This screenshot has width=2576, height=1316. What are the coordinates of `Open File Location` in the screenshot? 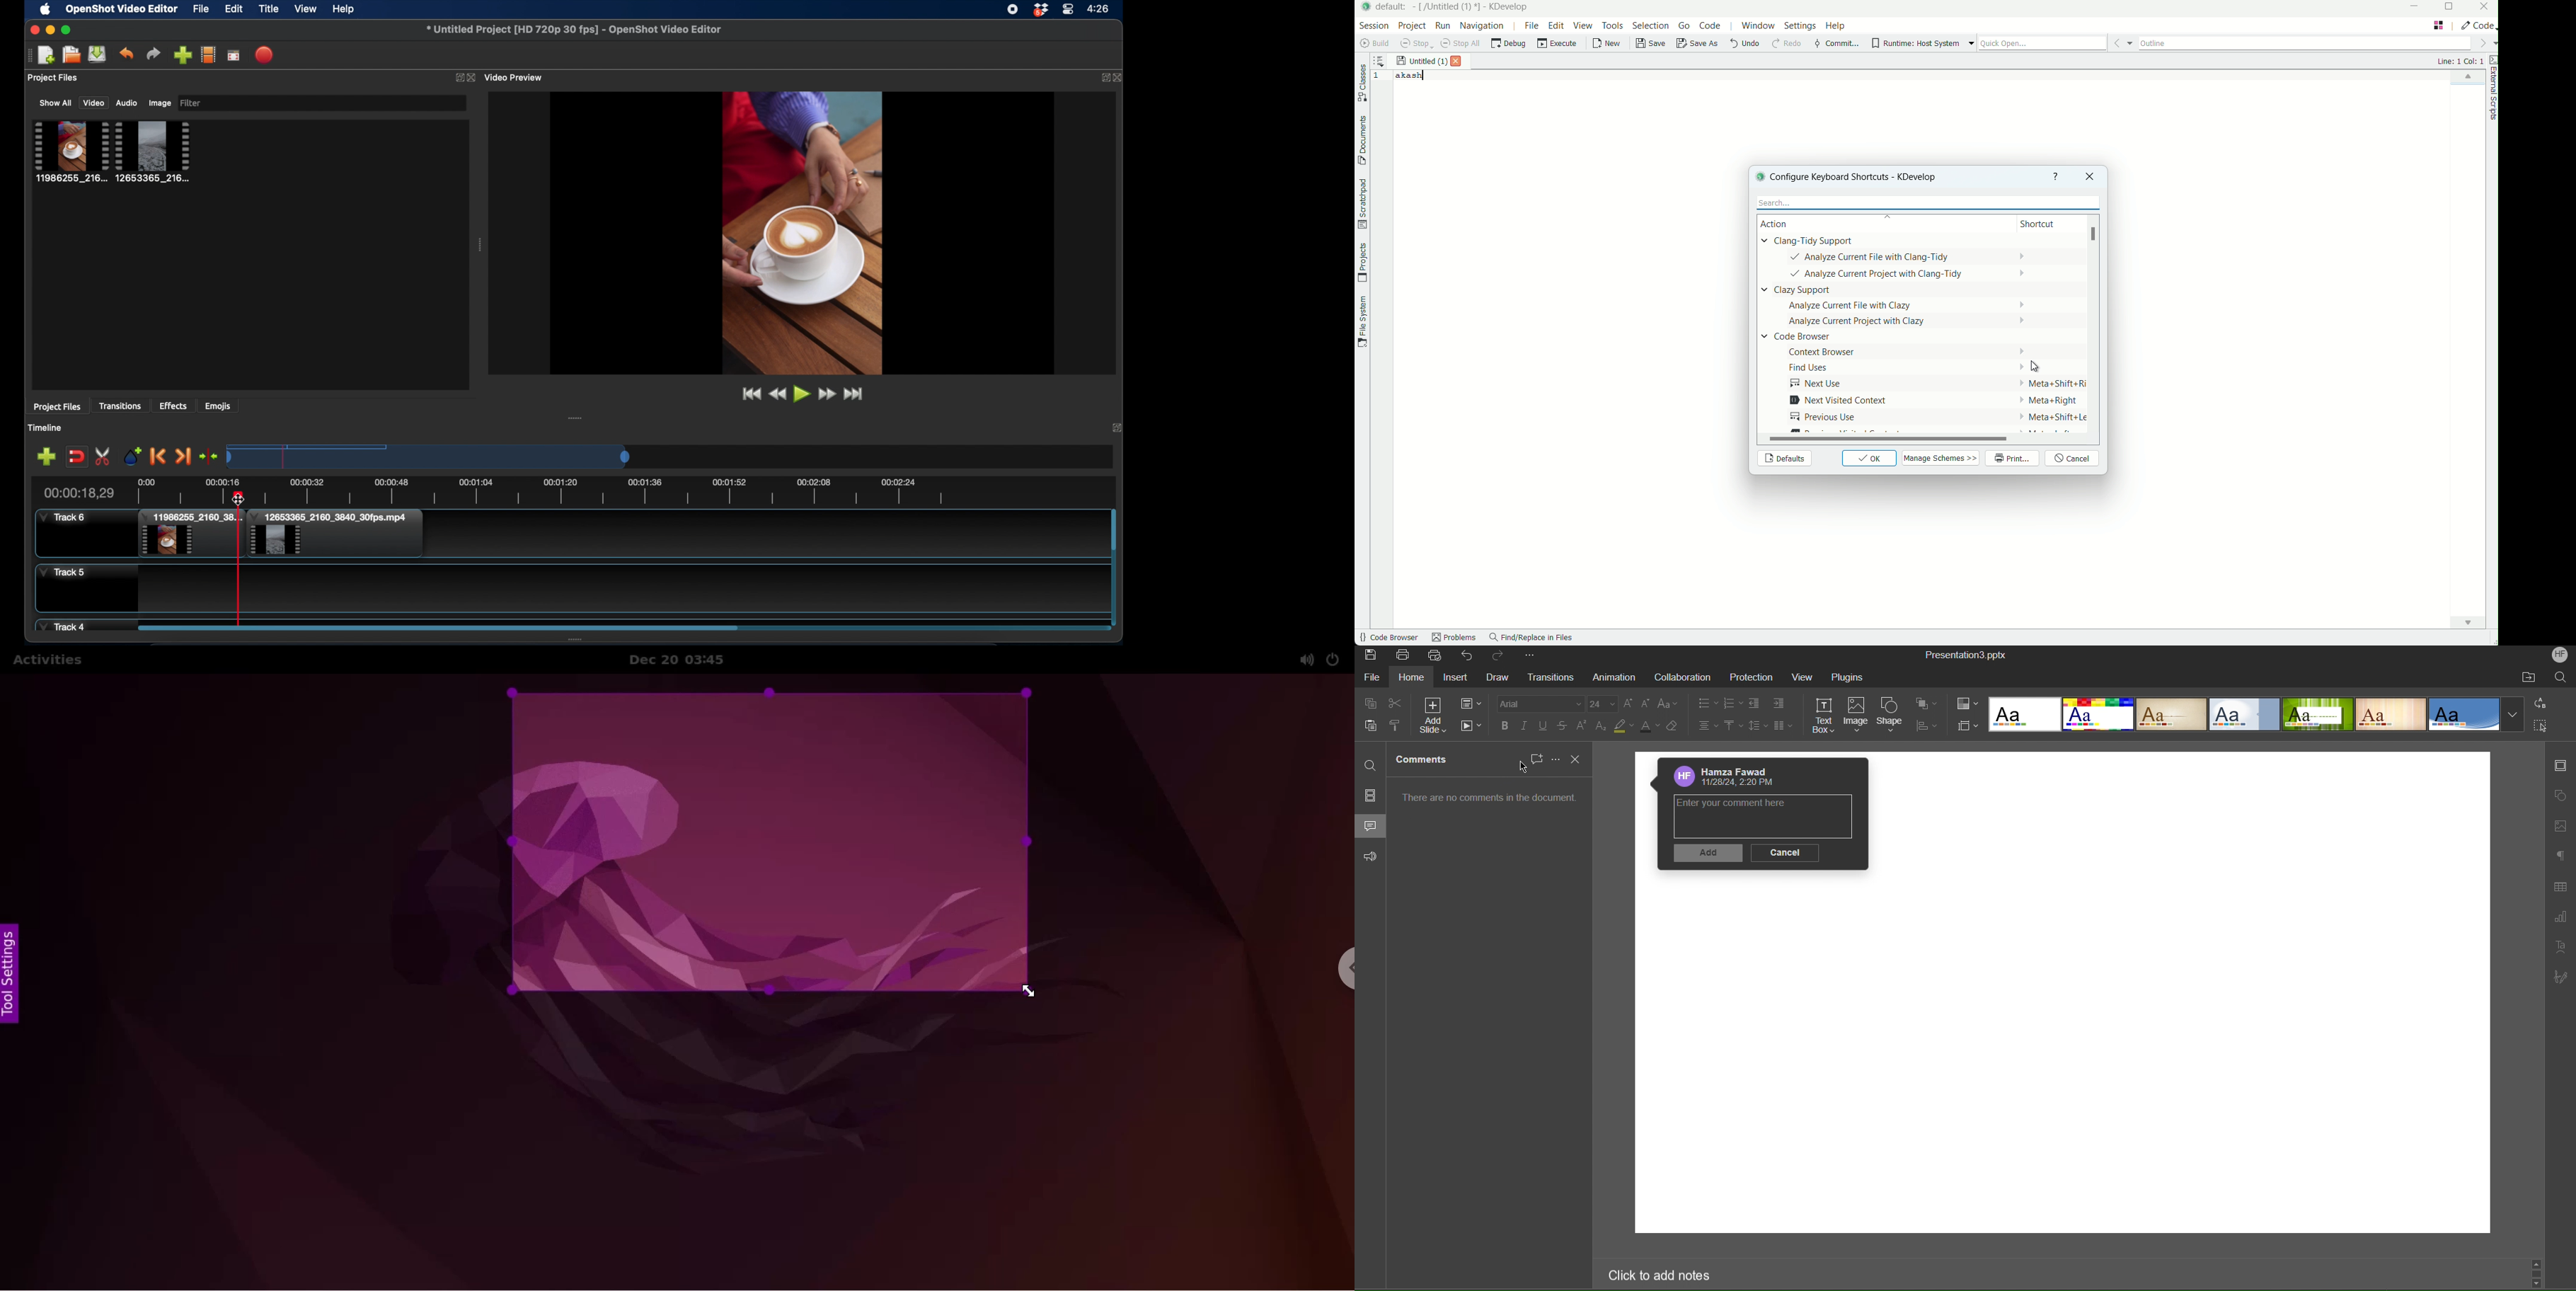 It's located at (2529, 678).